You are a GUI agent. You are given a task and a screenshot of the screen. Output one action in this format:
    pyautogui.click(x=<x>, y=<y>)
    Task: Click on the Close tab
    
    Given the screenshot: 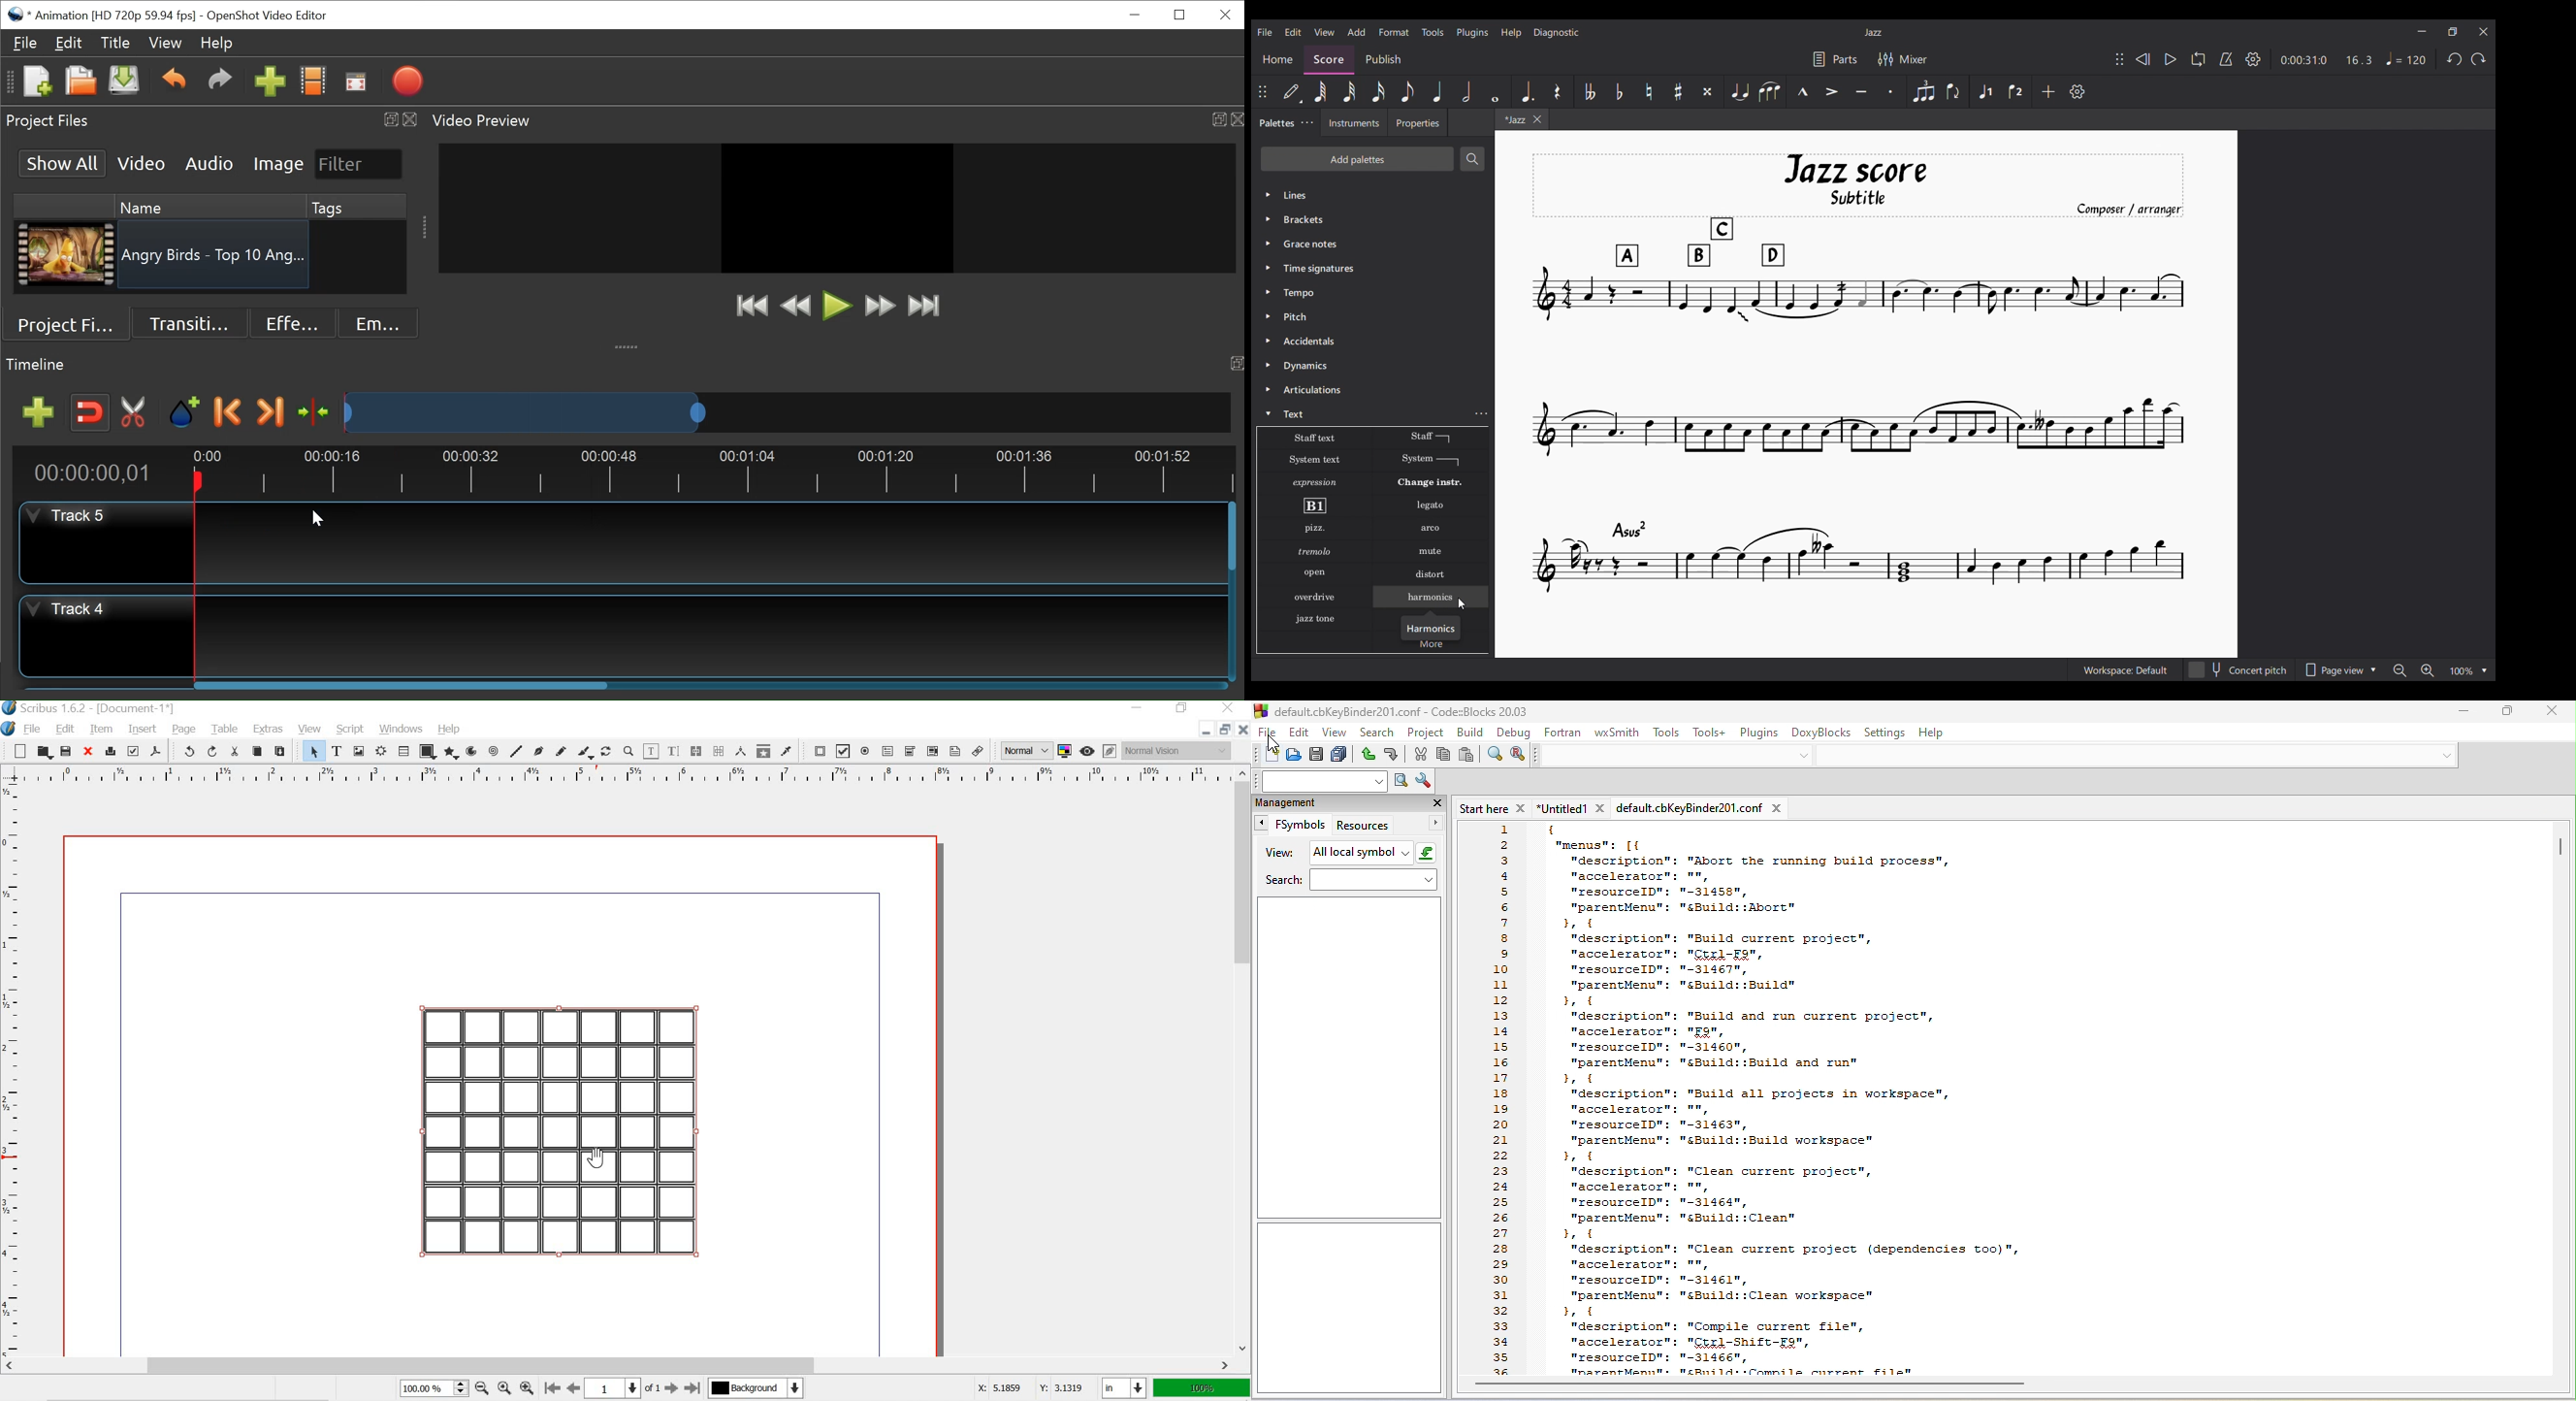 What is the action you would take?
    pyautogui.click(x=1537, y=119)
    